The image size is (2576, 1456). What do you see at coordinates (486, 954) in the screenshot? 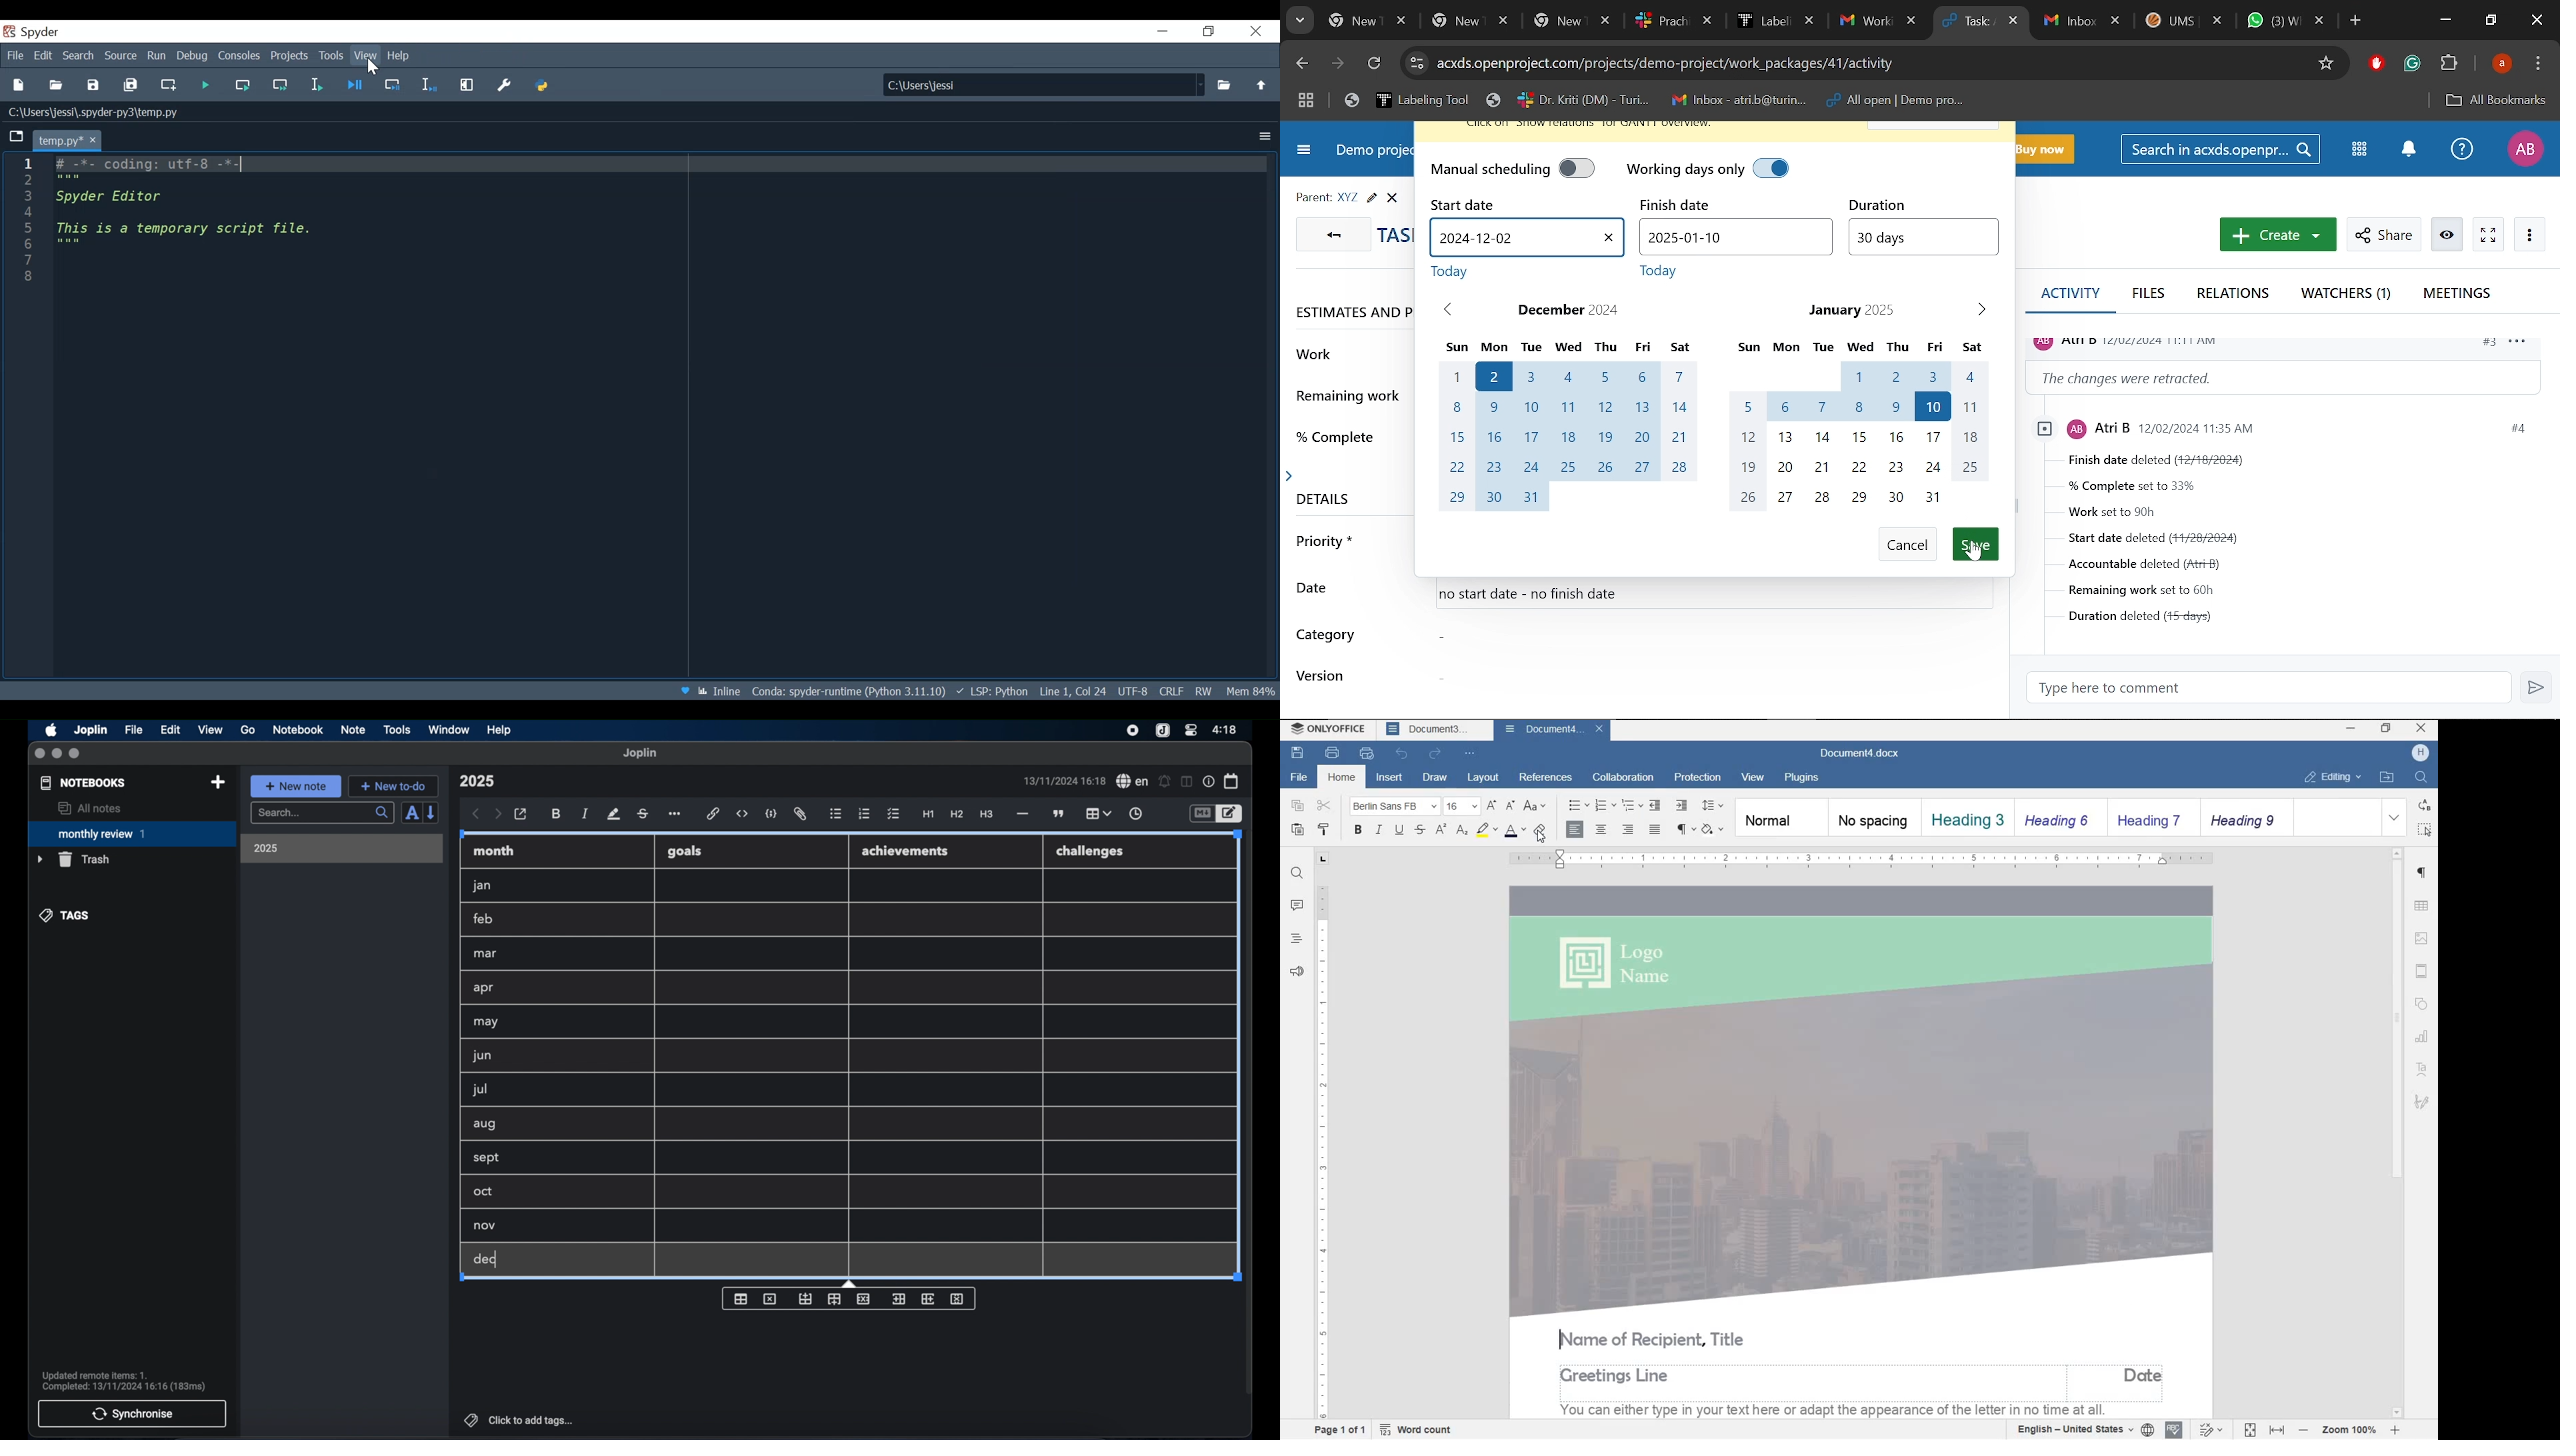
I see `mar` at bounding box center [486, 954].